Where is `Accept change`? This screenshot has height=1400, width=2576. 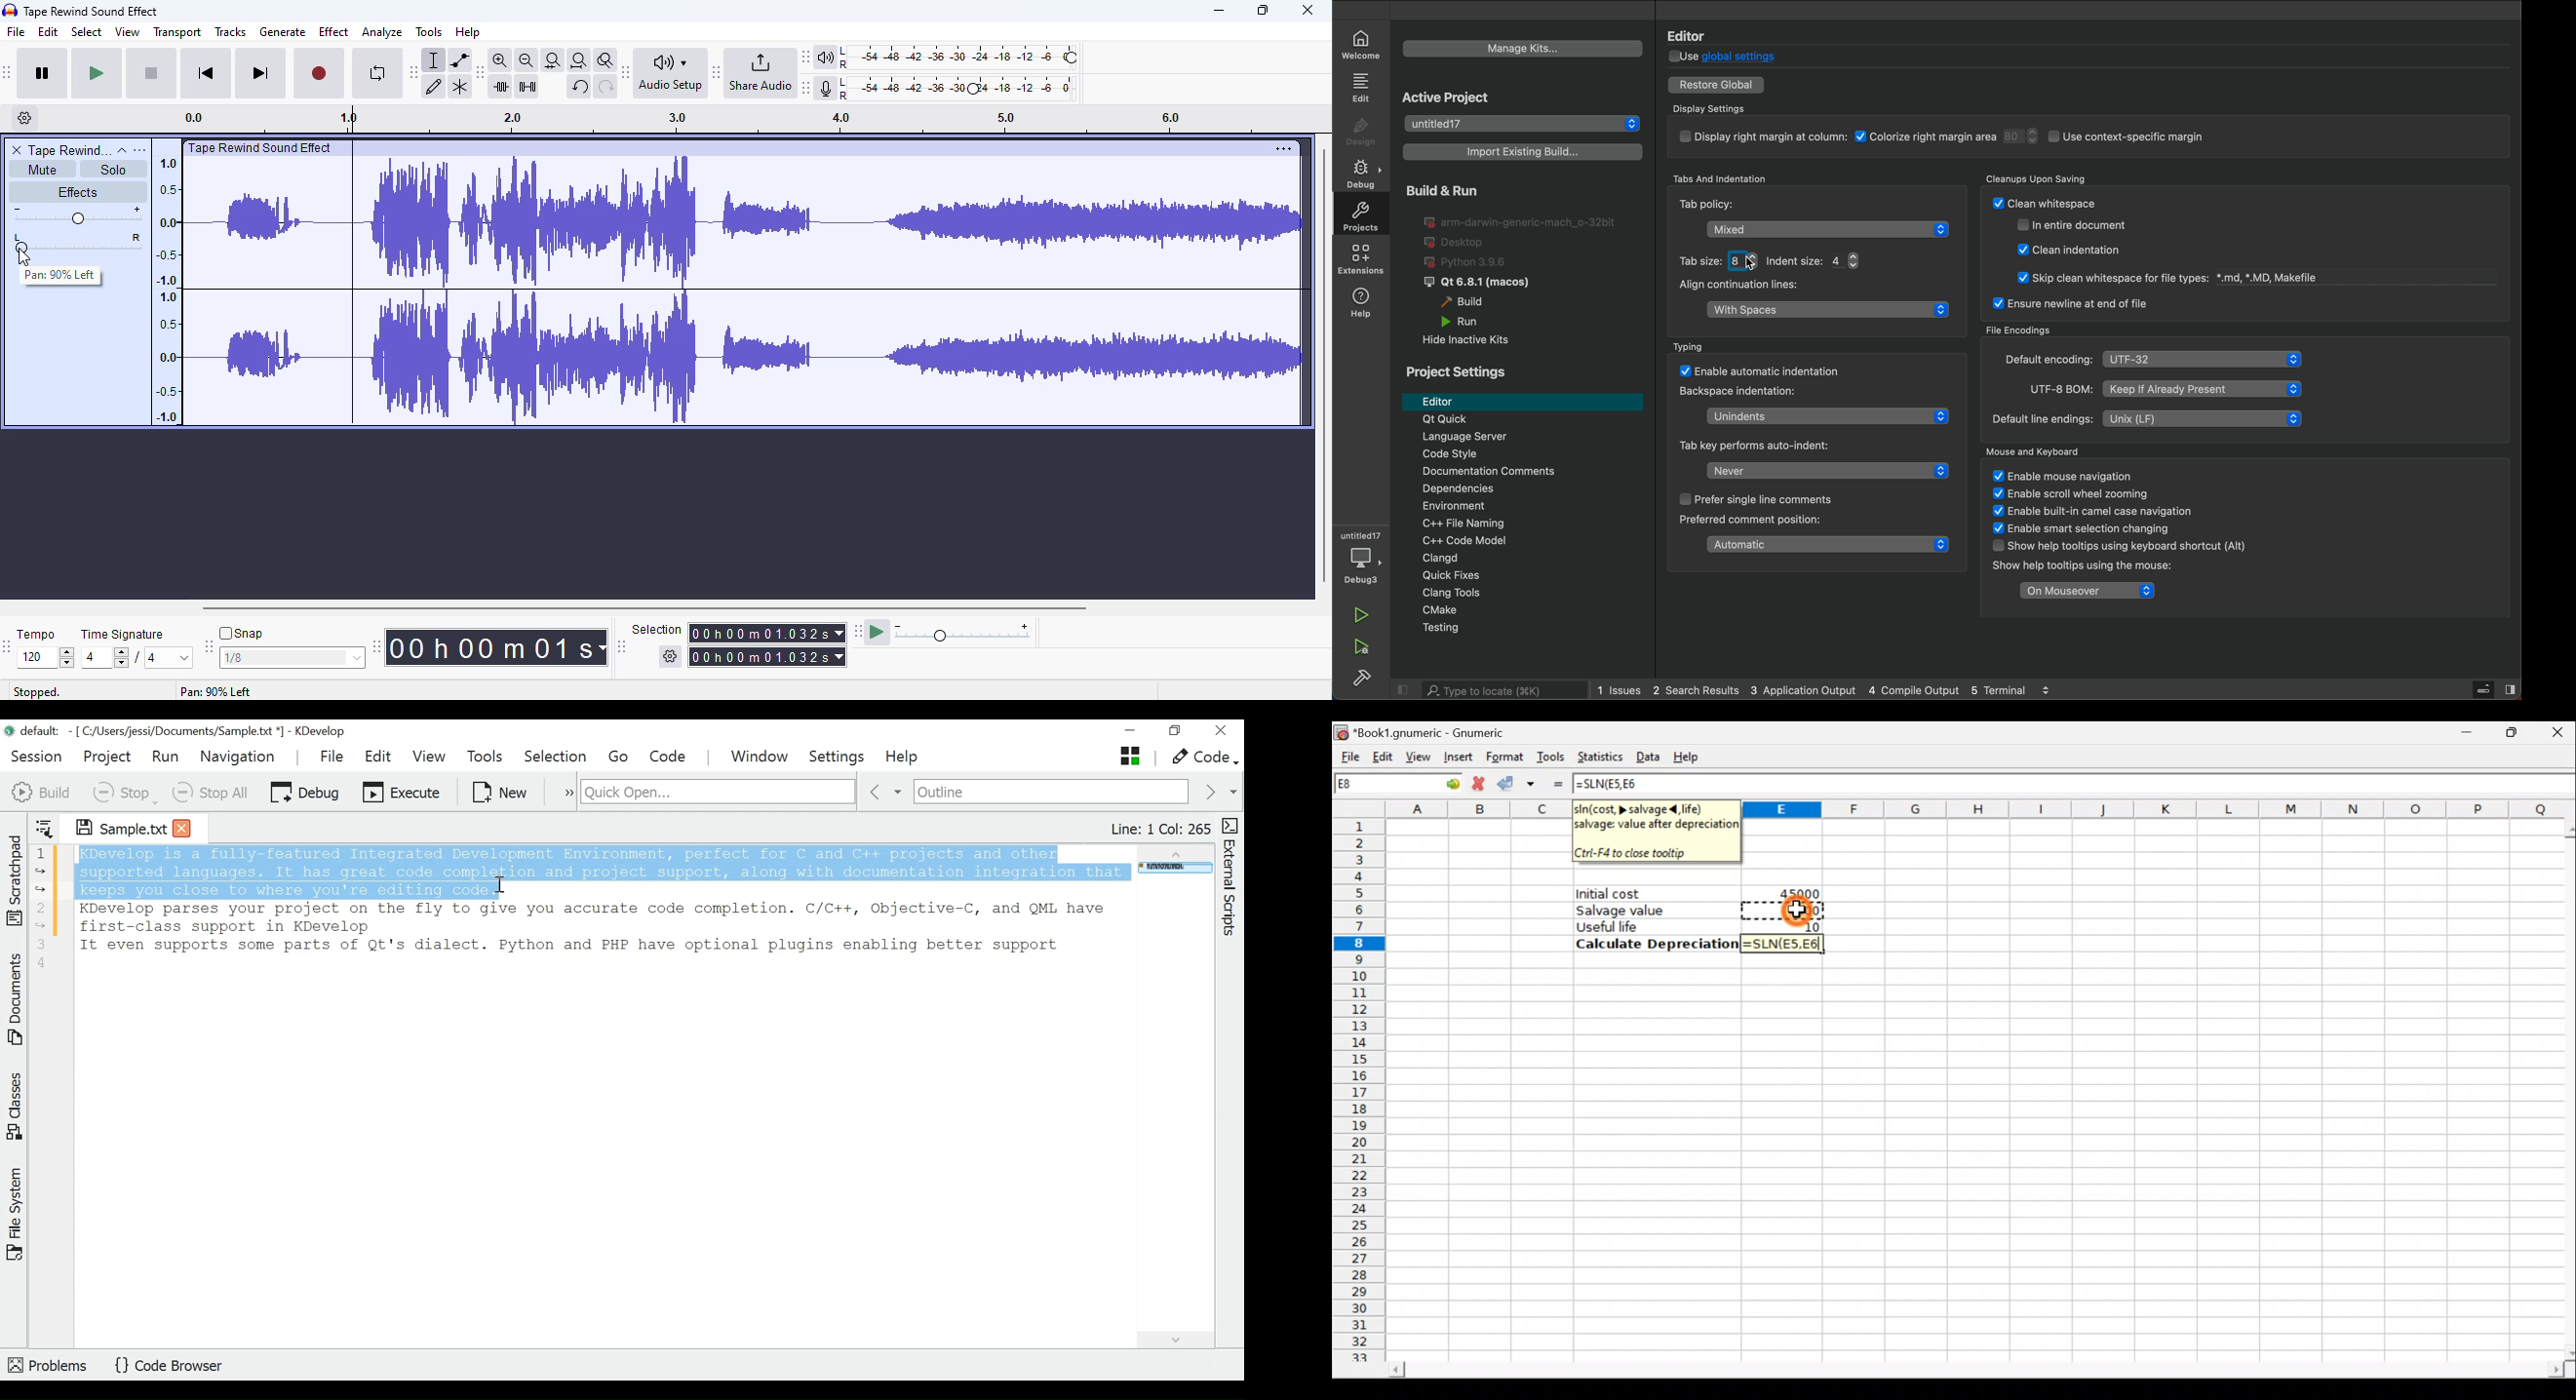
Accept change is located at coordinates (1519, 782).